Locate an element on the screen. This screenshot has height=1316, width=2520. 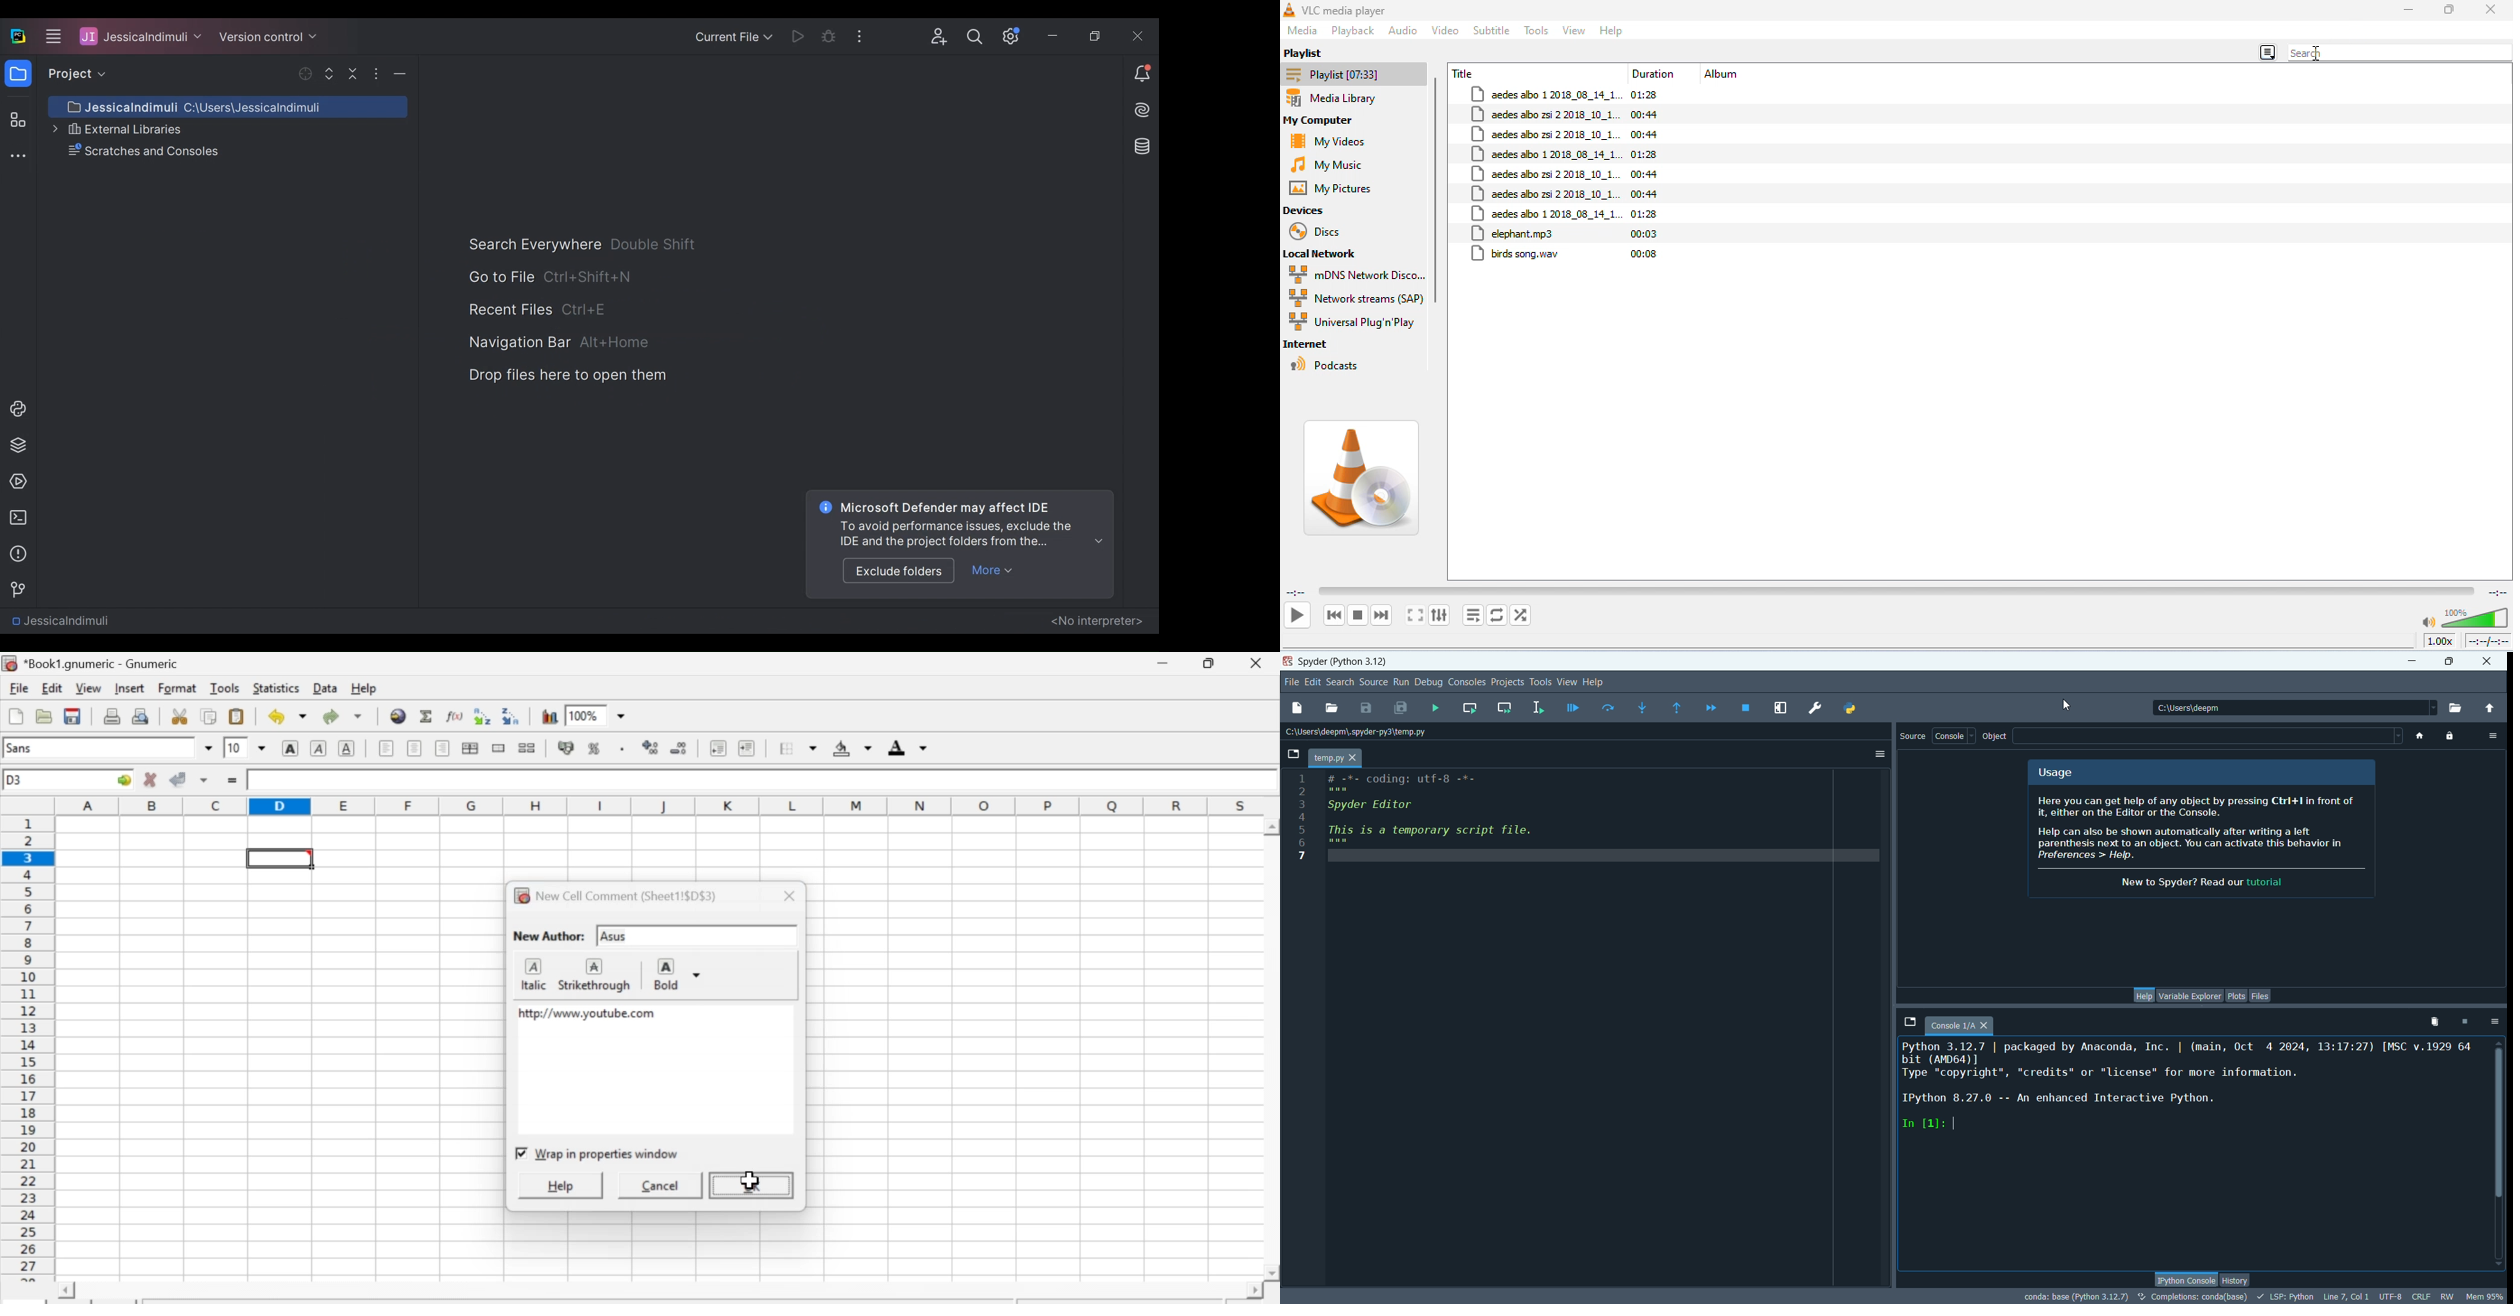
interrupt kernel is located at coordinates (2464, 1021).